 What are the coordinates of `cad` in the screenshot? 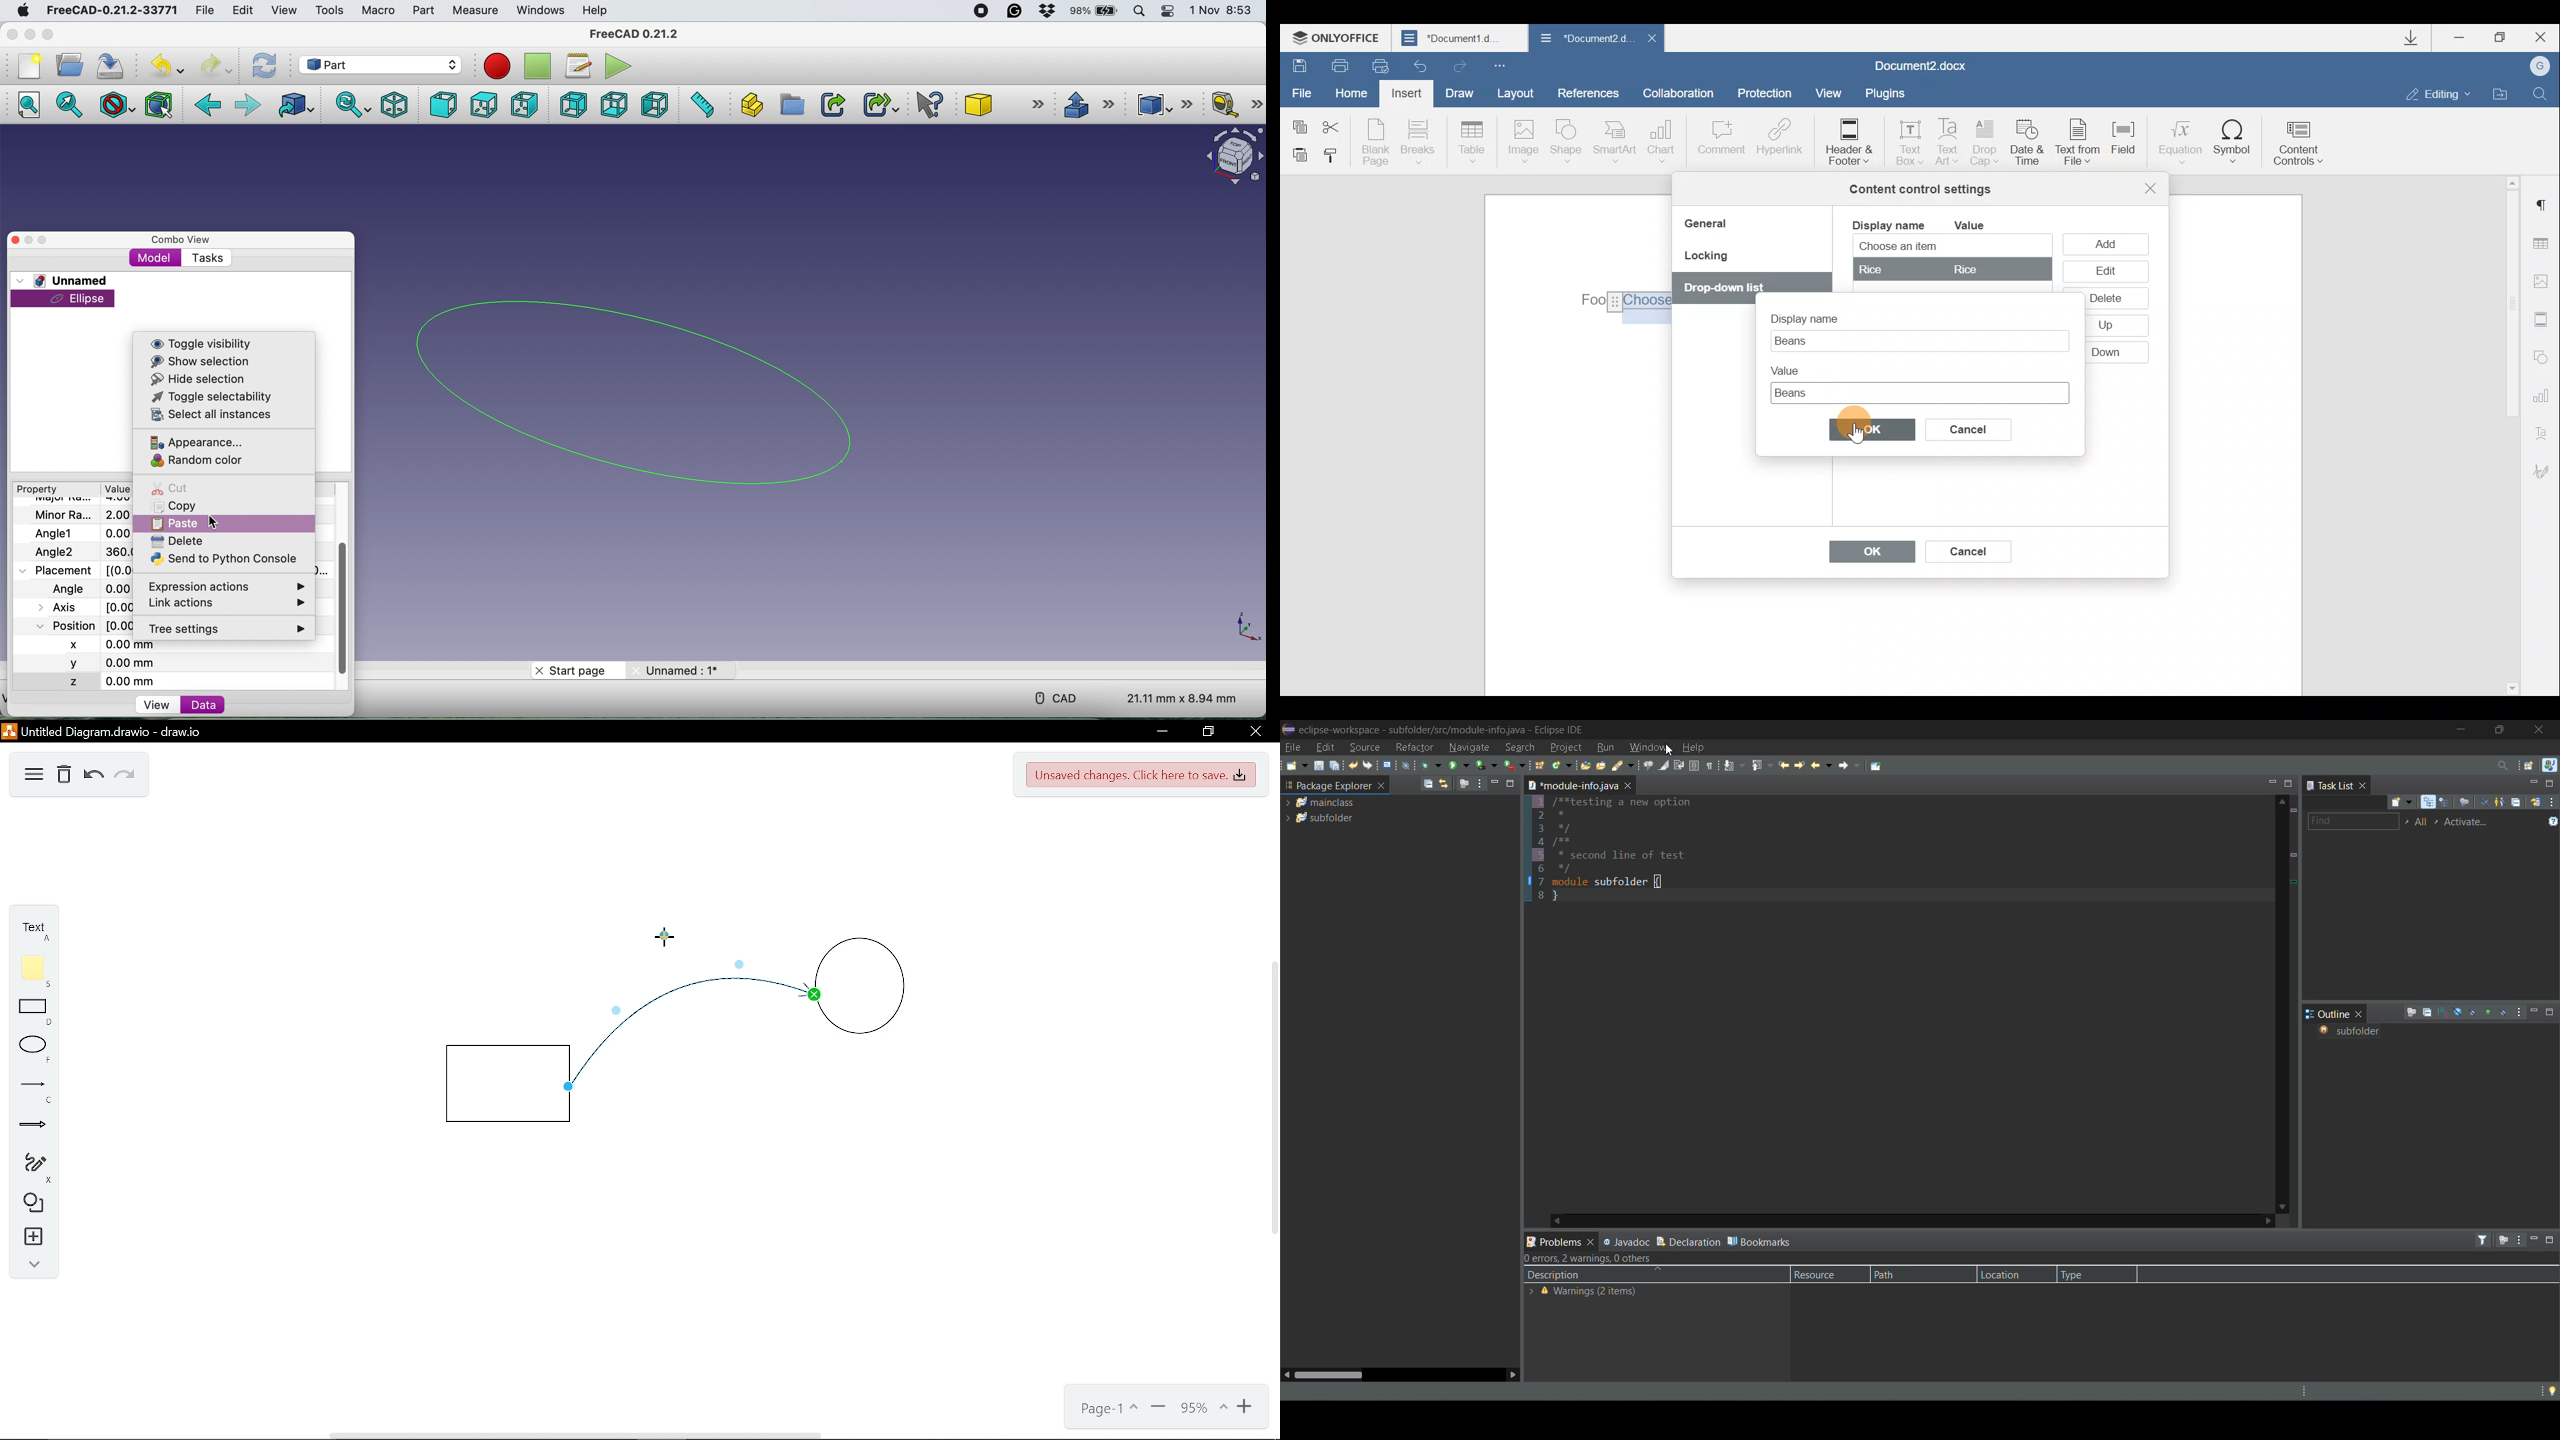 It's located at (1059, 697).